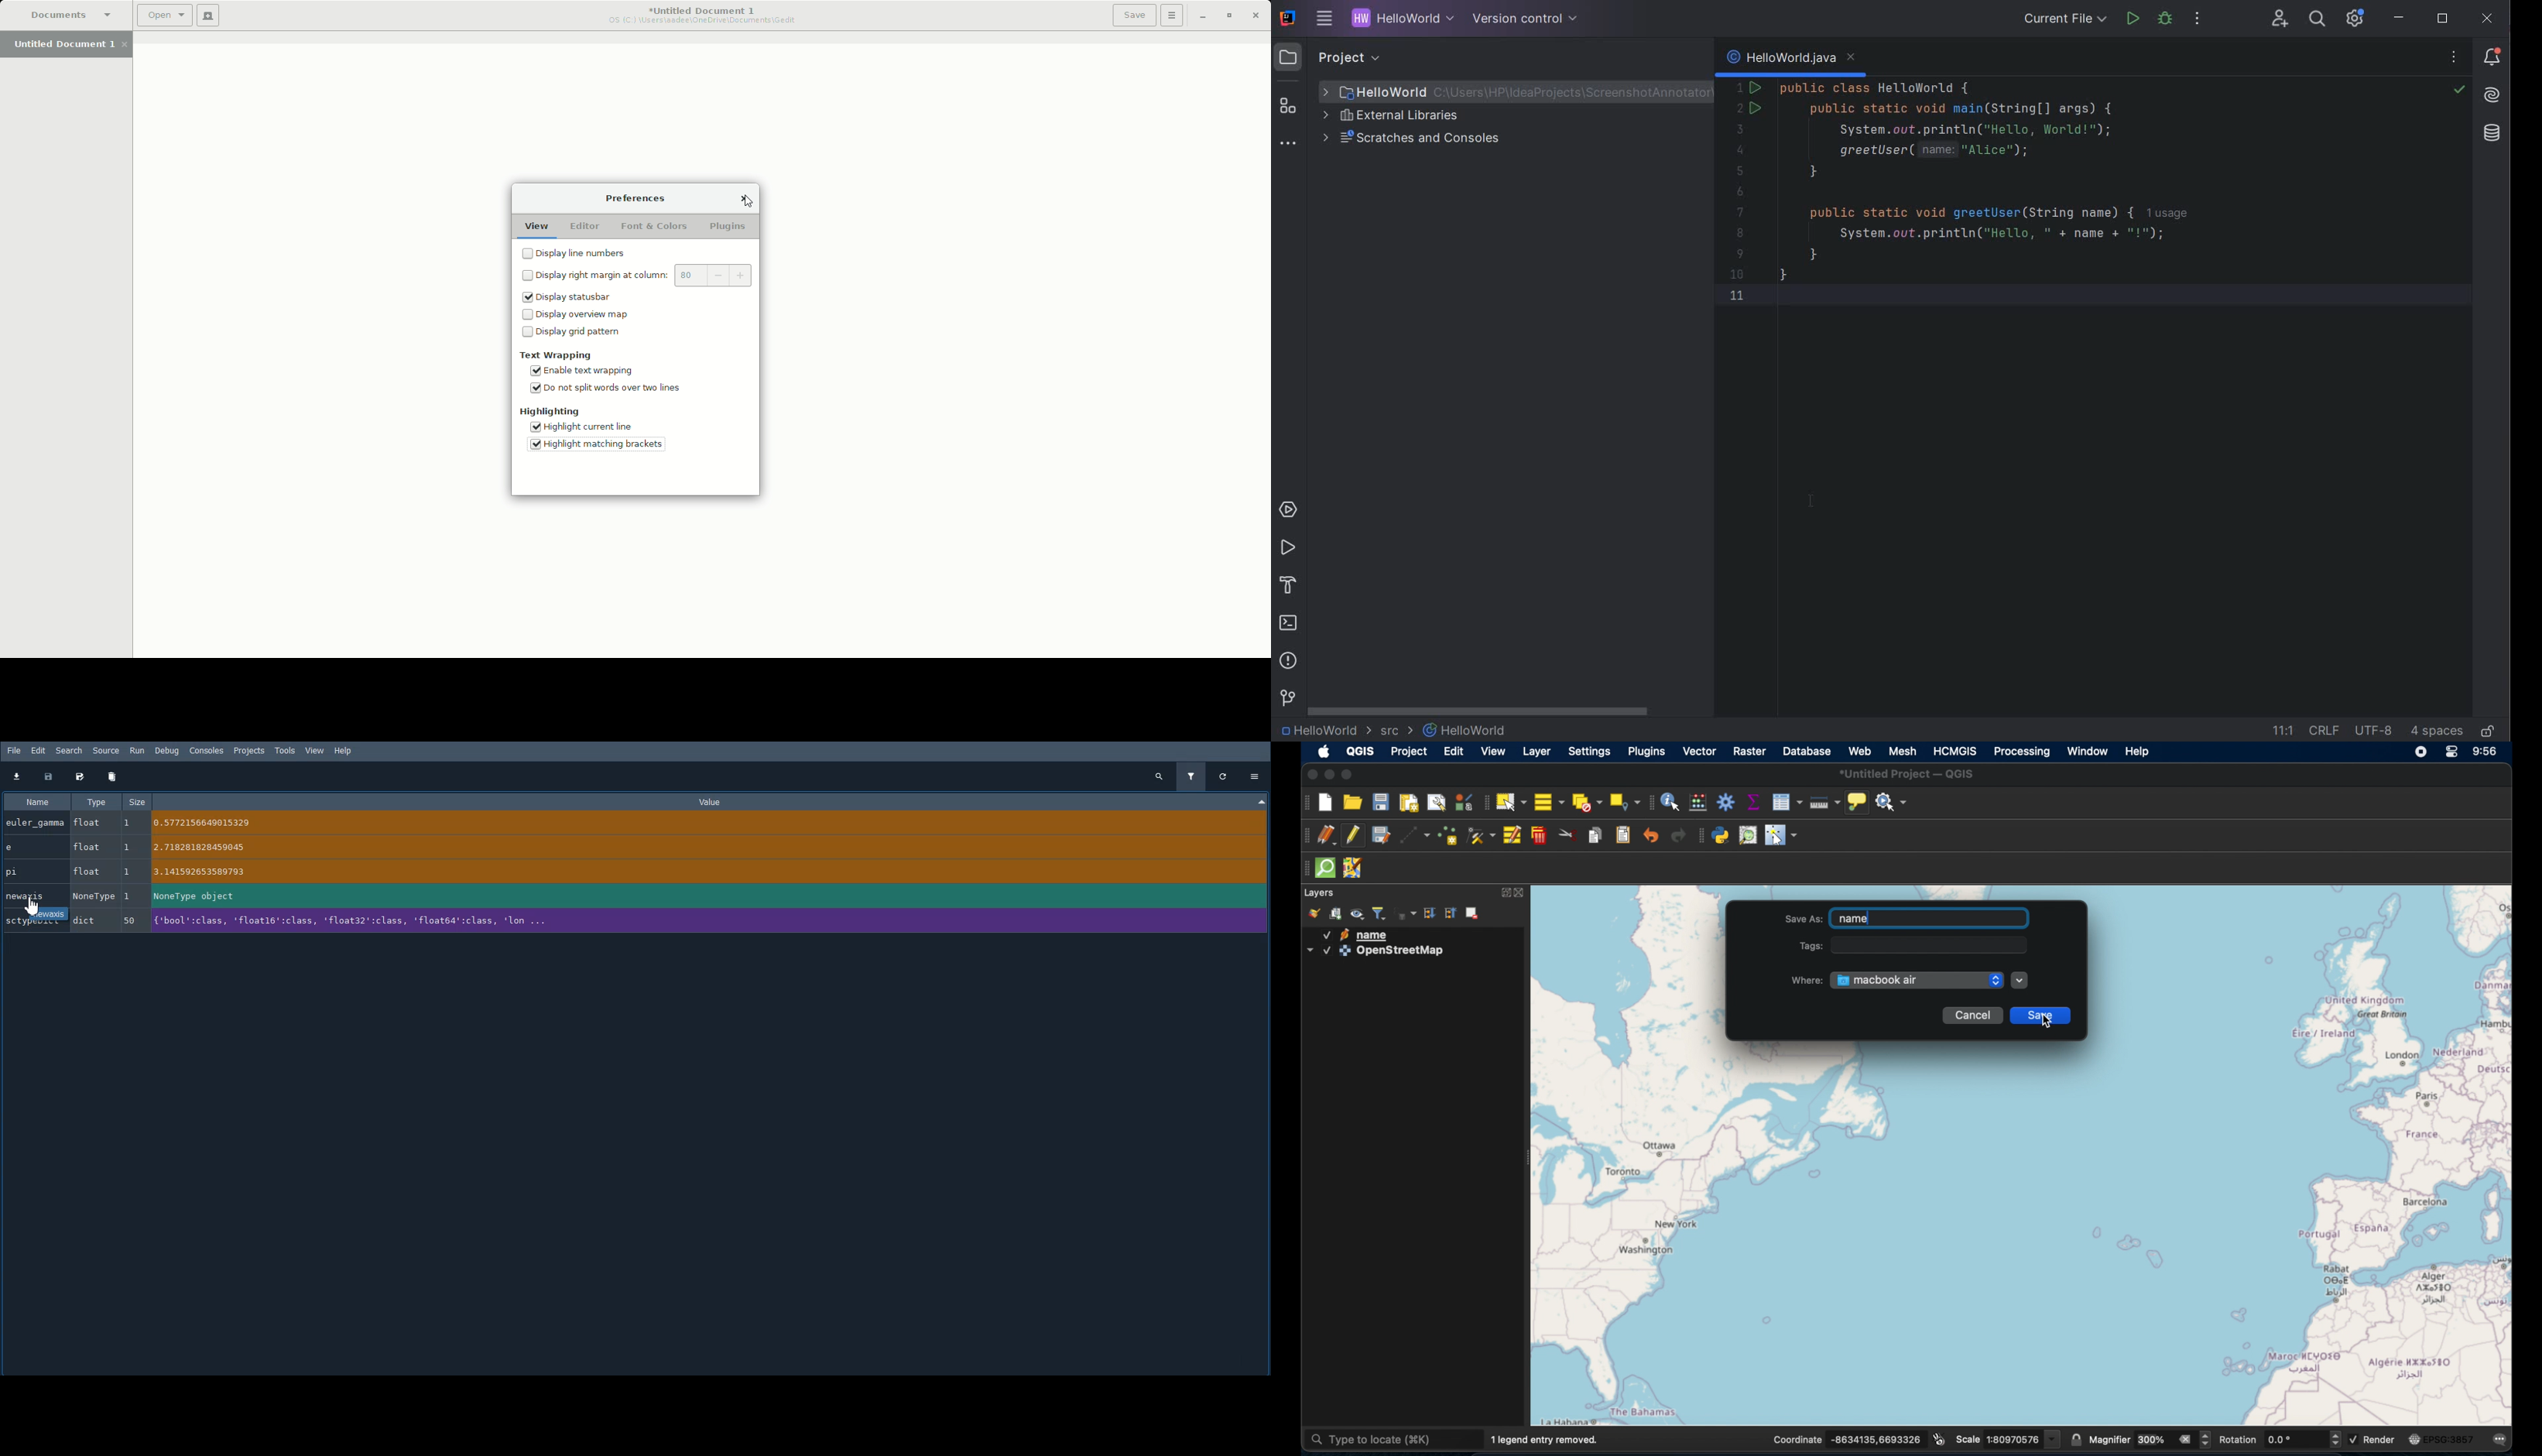 This screenshot has height=1456, width=2548. Describe the element at coordinates (343, 751) in the screenshot. I see `Help` at that location.